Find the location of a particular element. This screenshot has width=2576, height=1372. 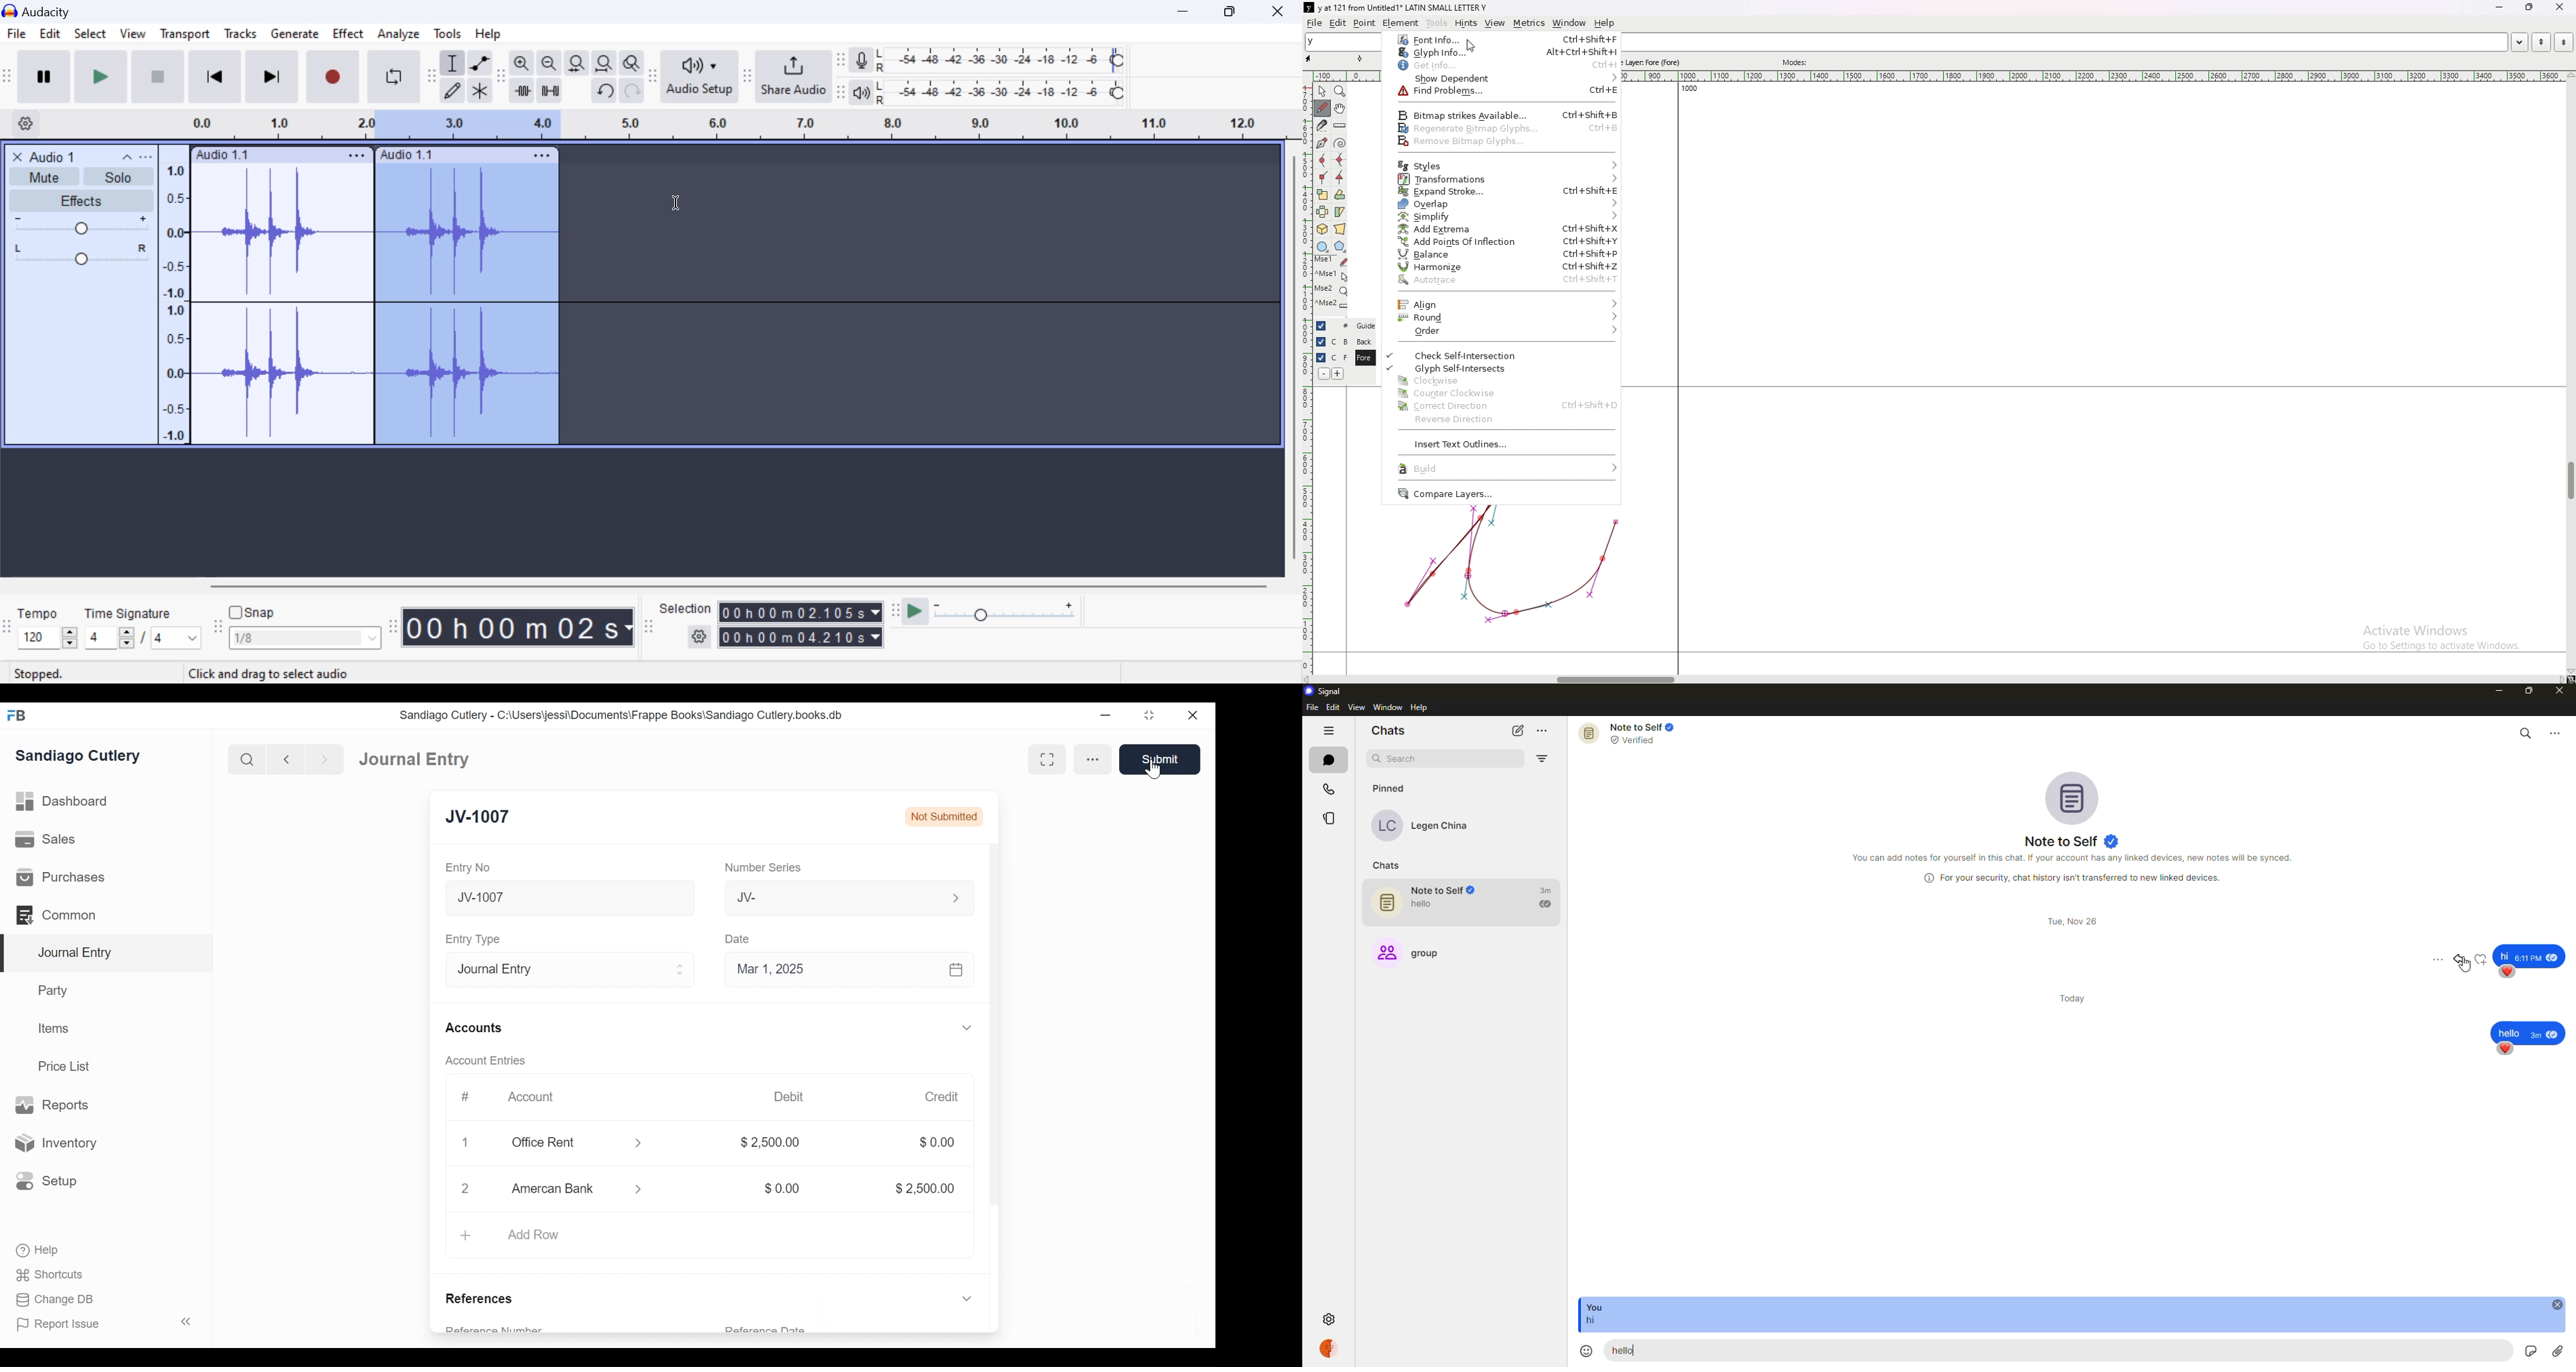

Reference Date is located at coordinates (766, 1330).